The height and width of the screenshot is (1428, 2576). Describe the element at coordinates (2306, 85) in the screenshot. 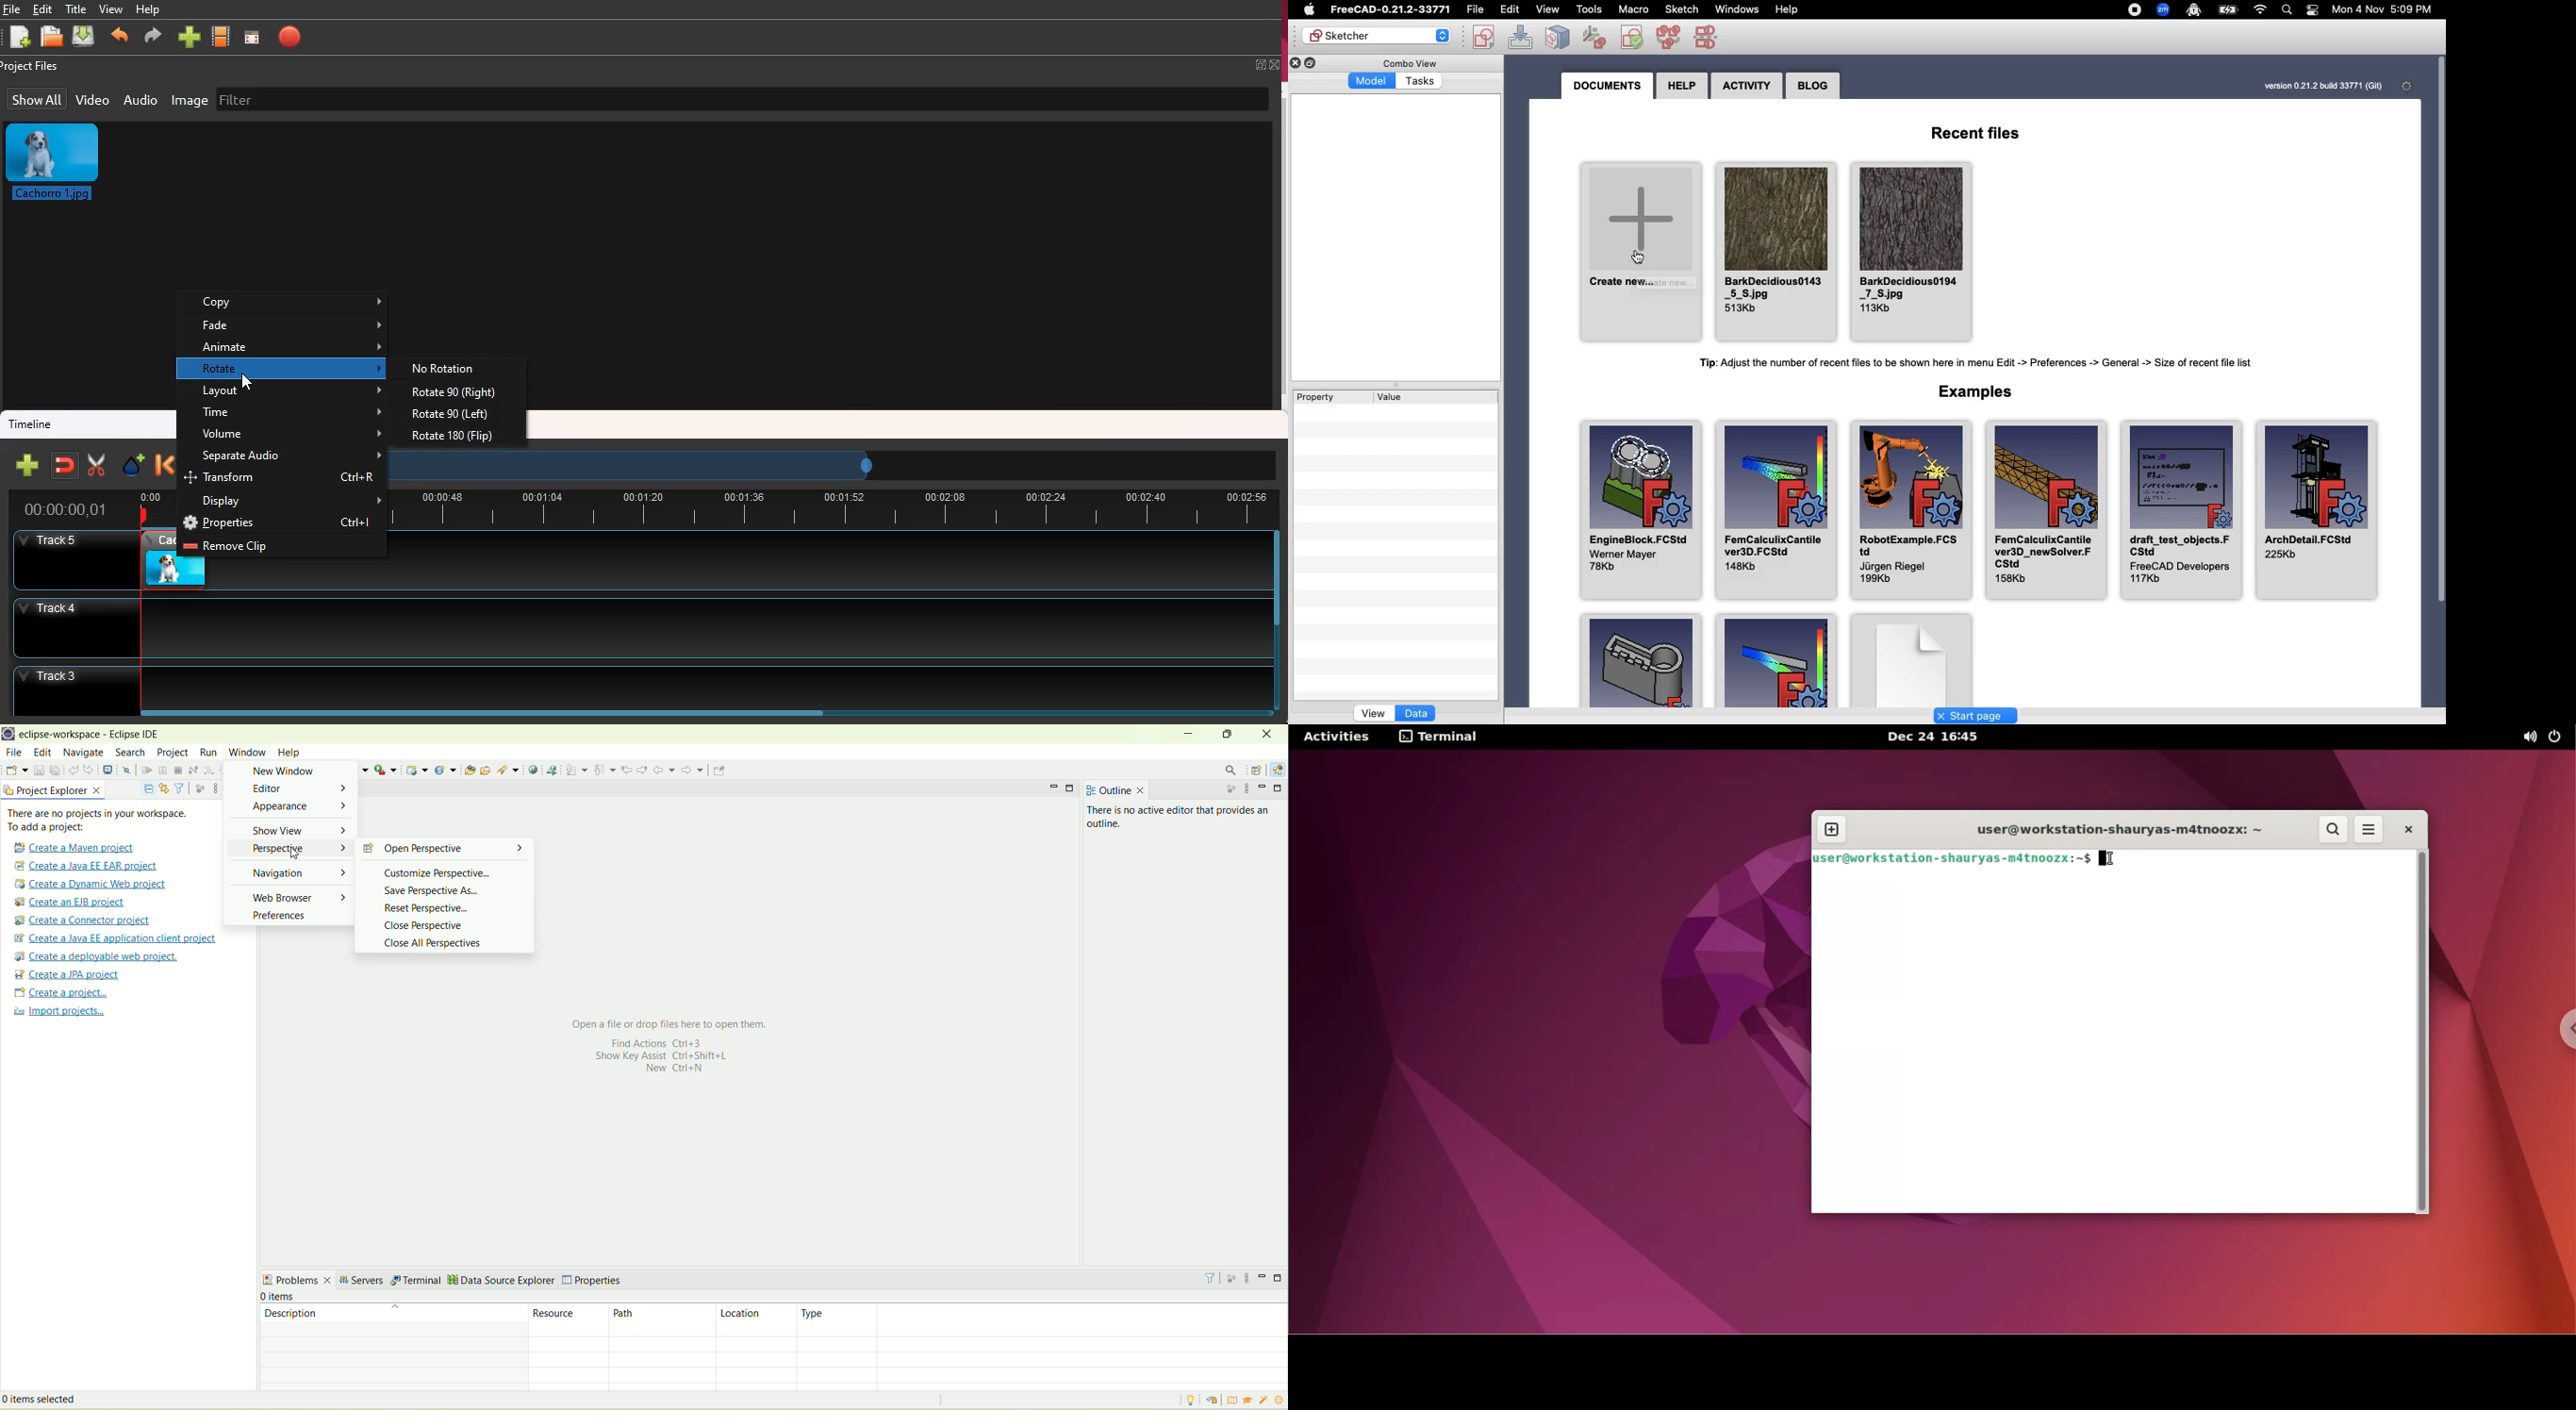

I see `version 0.21.2 build 33771 (Git)` at that location.